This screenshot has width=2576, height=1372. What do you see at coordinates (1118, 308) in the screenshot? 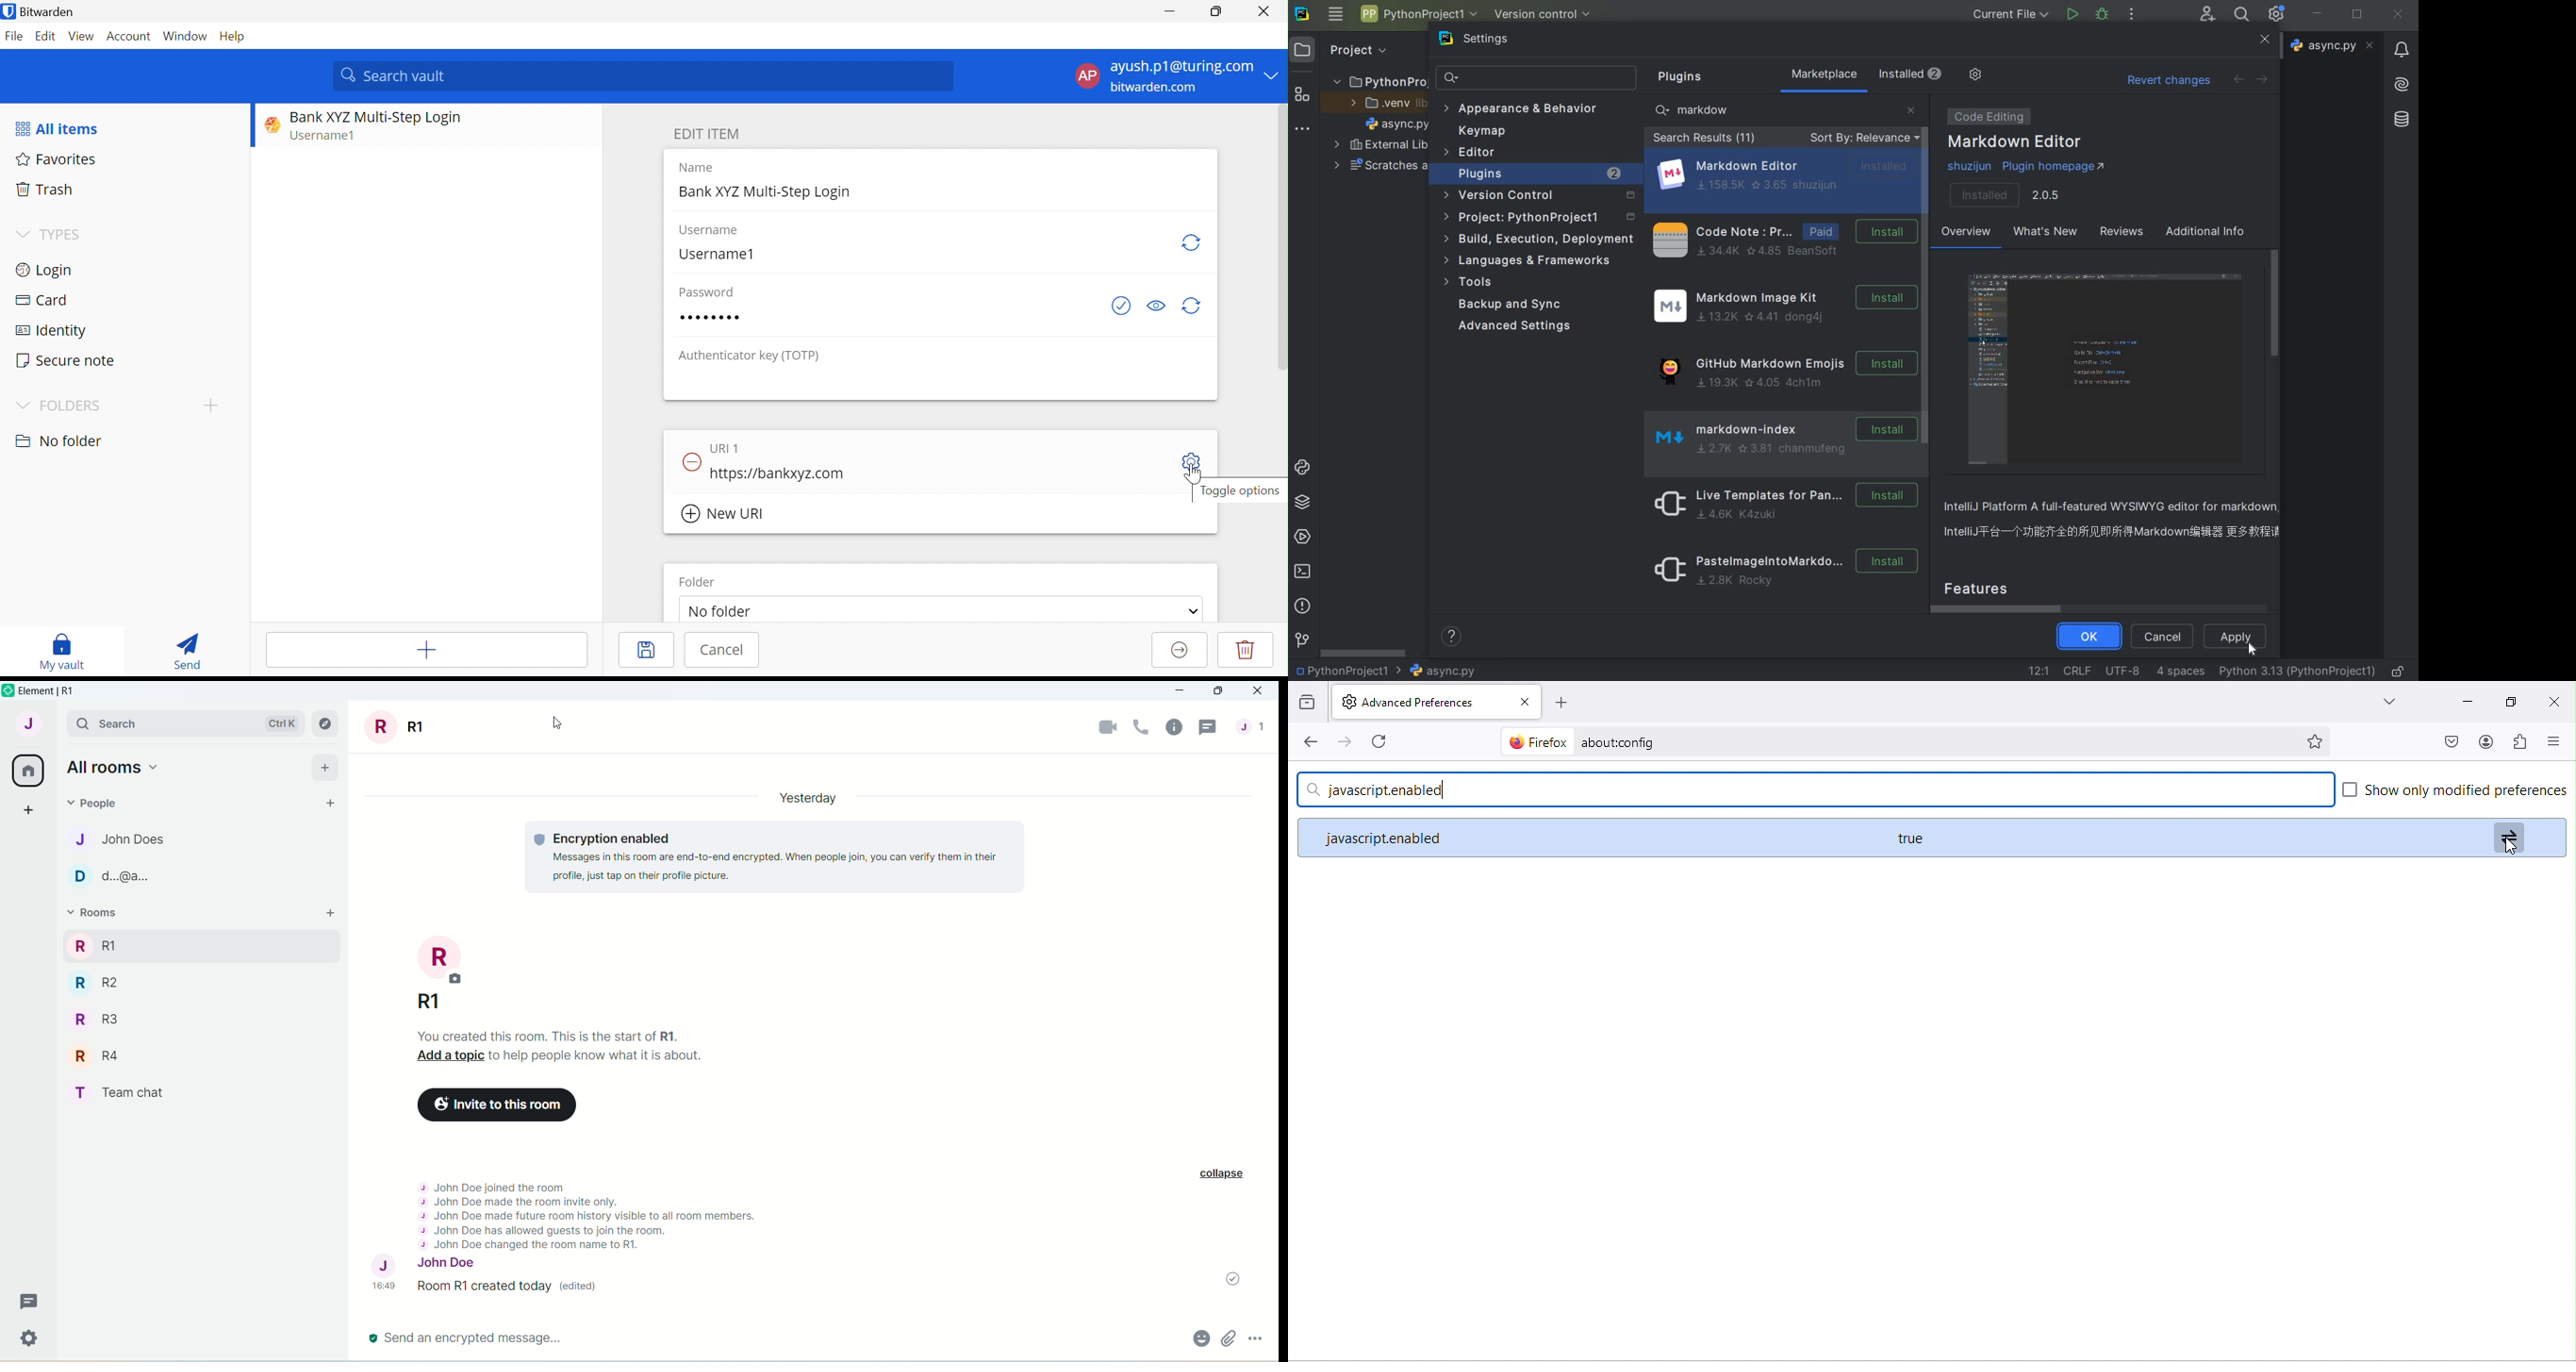
I see `Check if password has been exposed` at bounding box center [1118, 308].